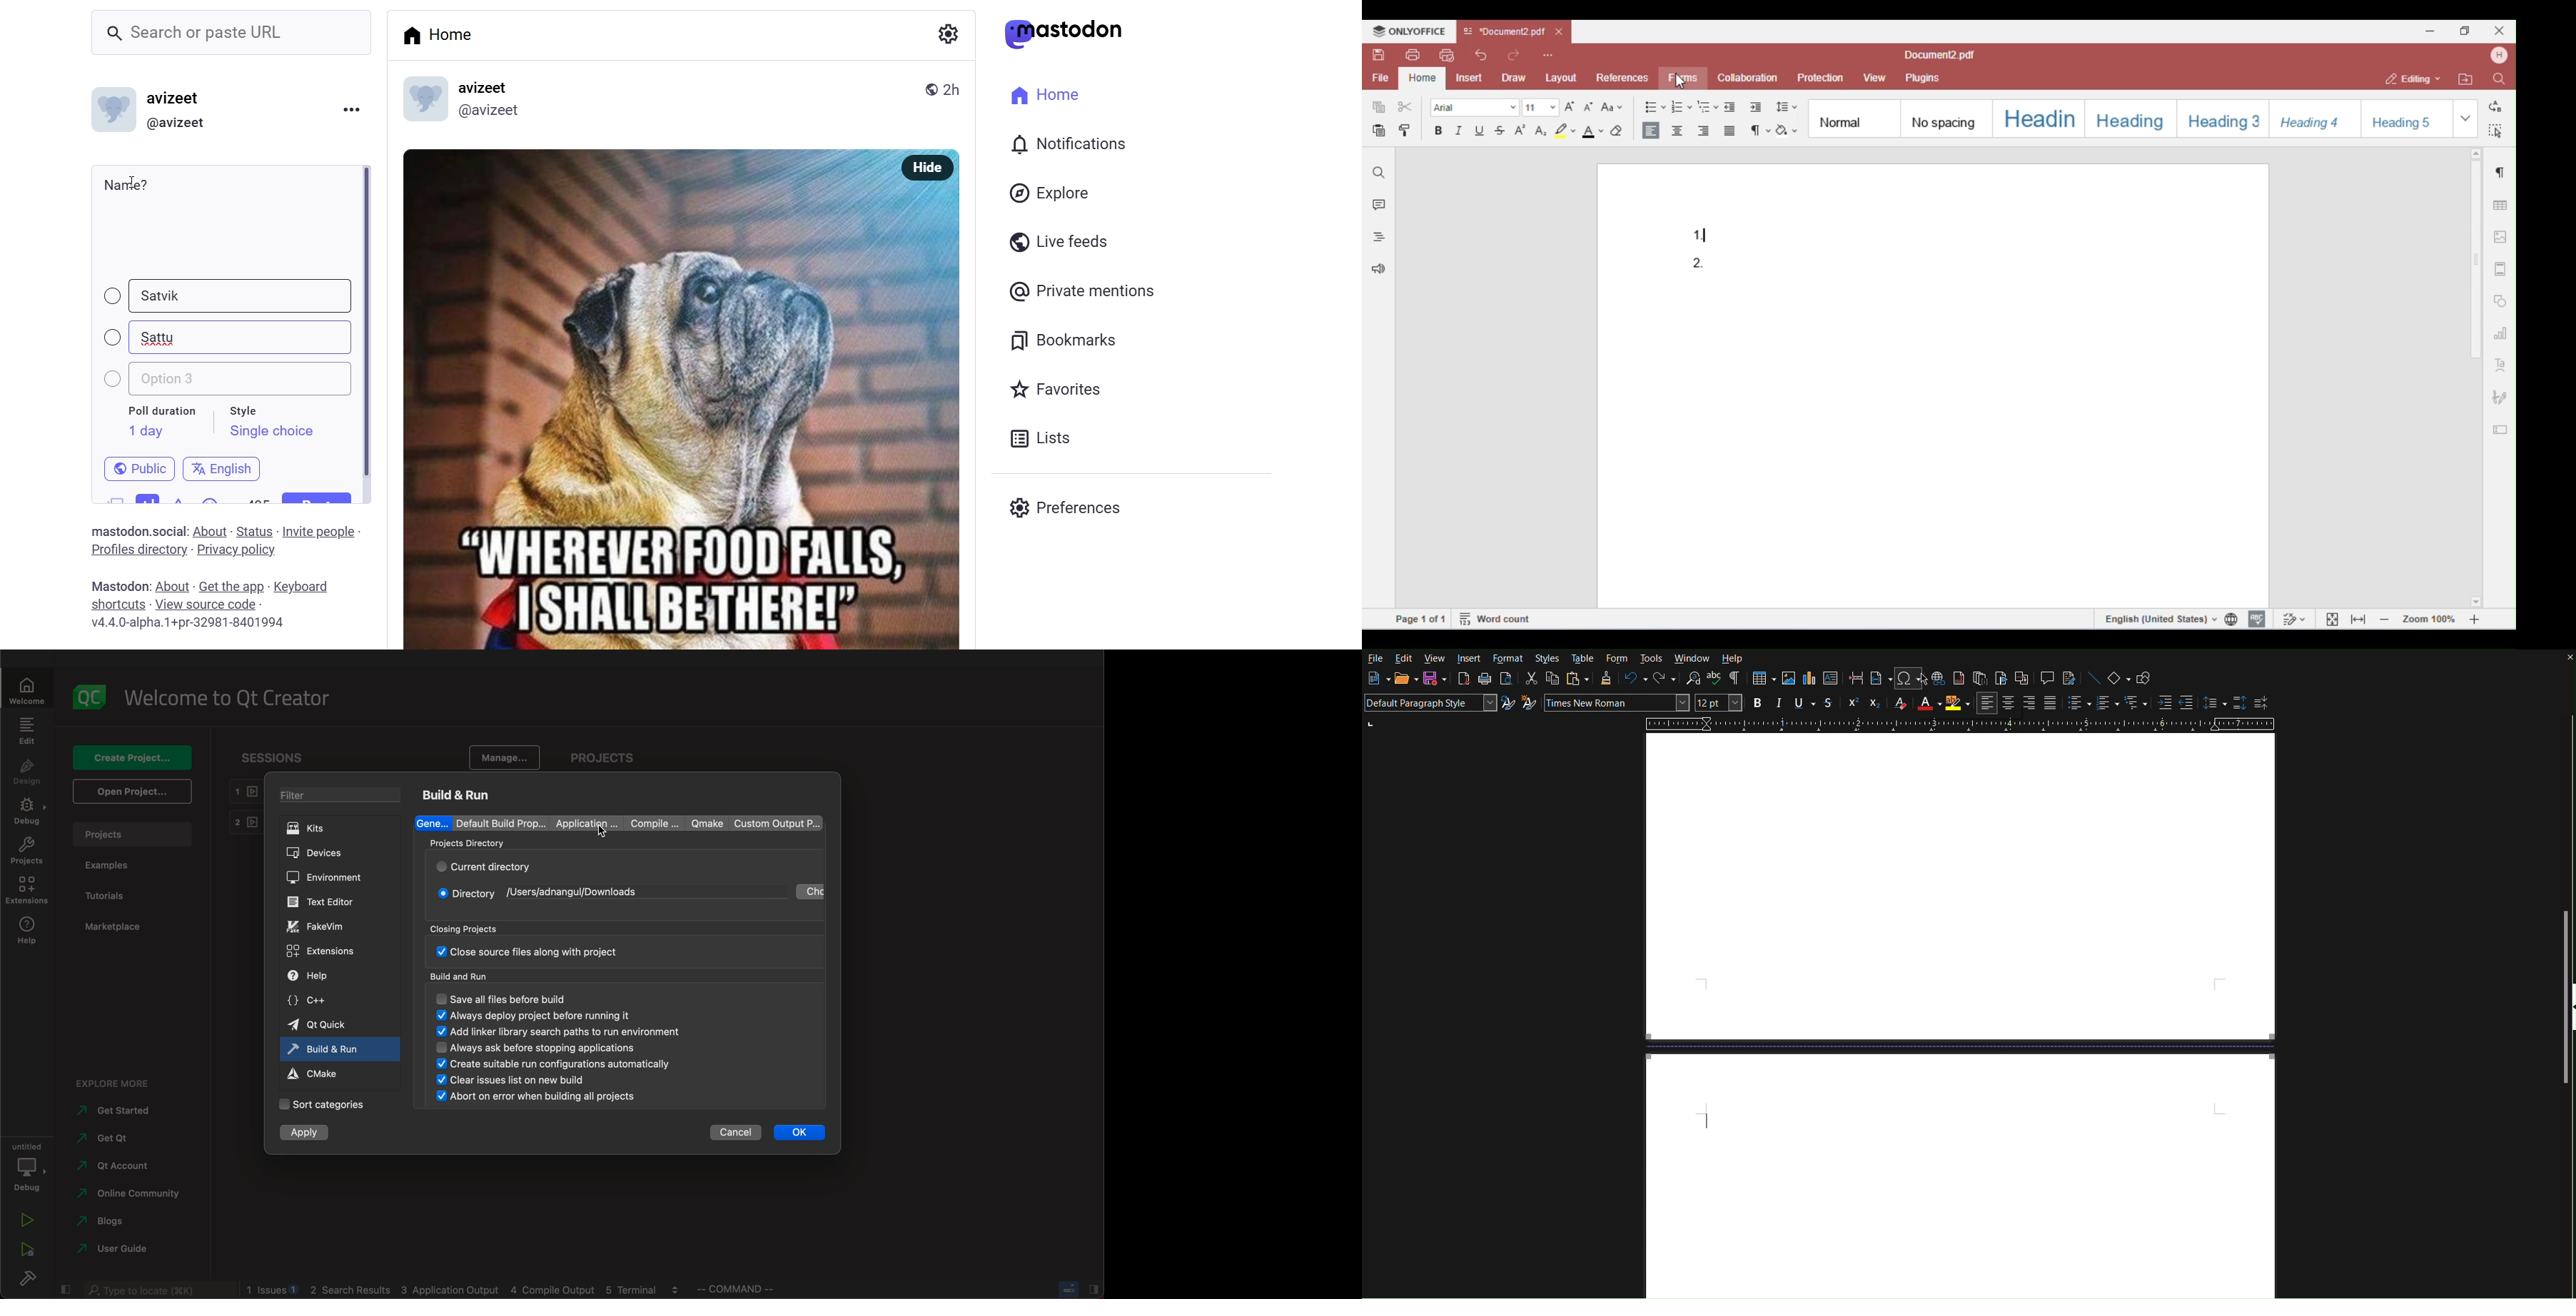 This screenshot has height=1316, width=2576. I want to click on blogs, so click(465, 1290).